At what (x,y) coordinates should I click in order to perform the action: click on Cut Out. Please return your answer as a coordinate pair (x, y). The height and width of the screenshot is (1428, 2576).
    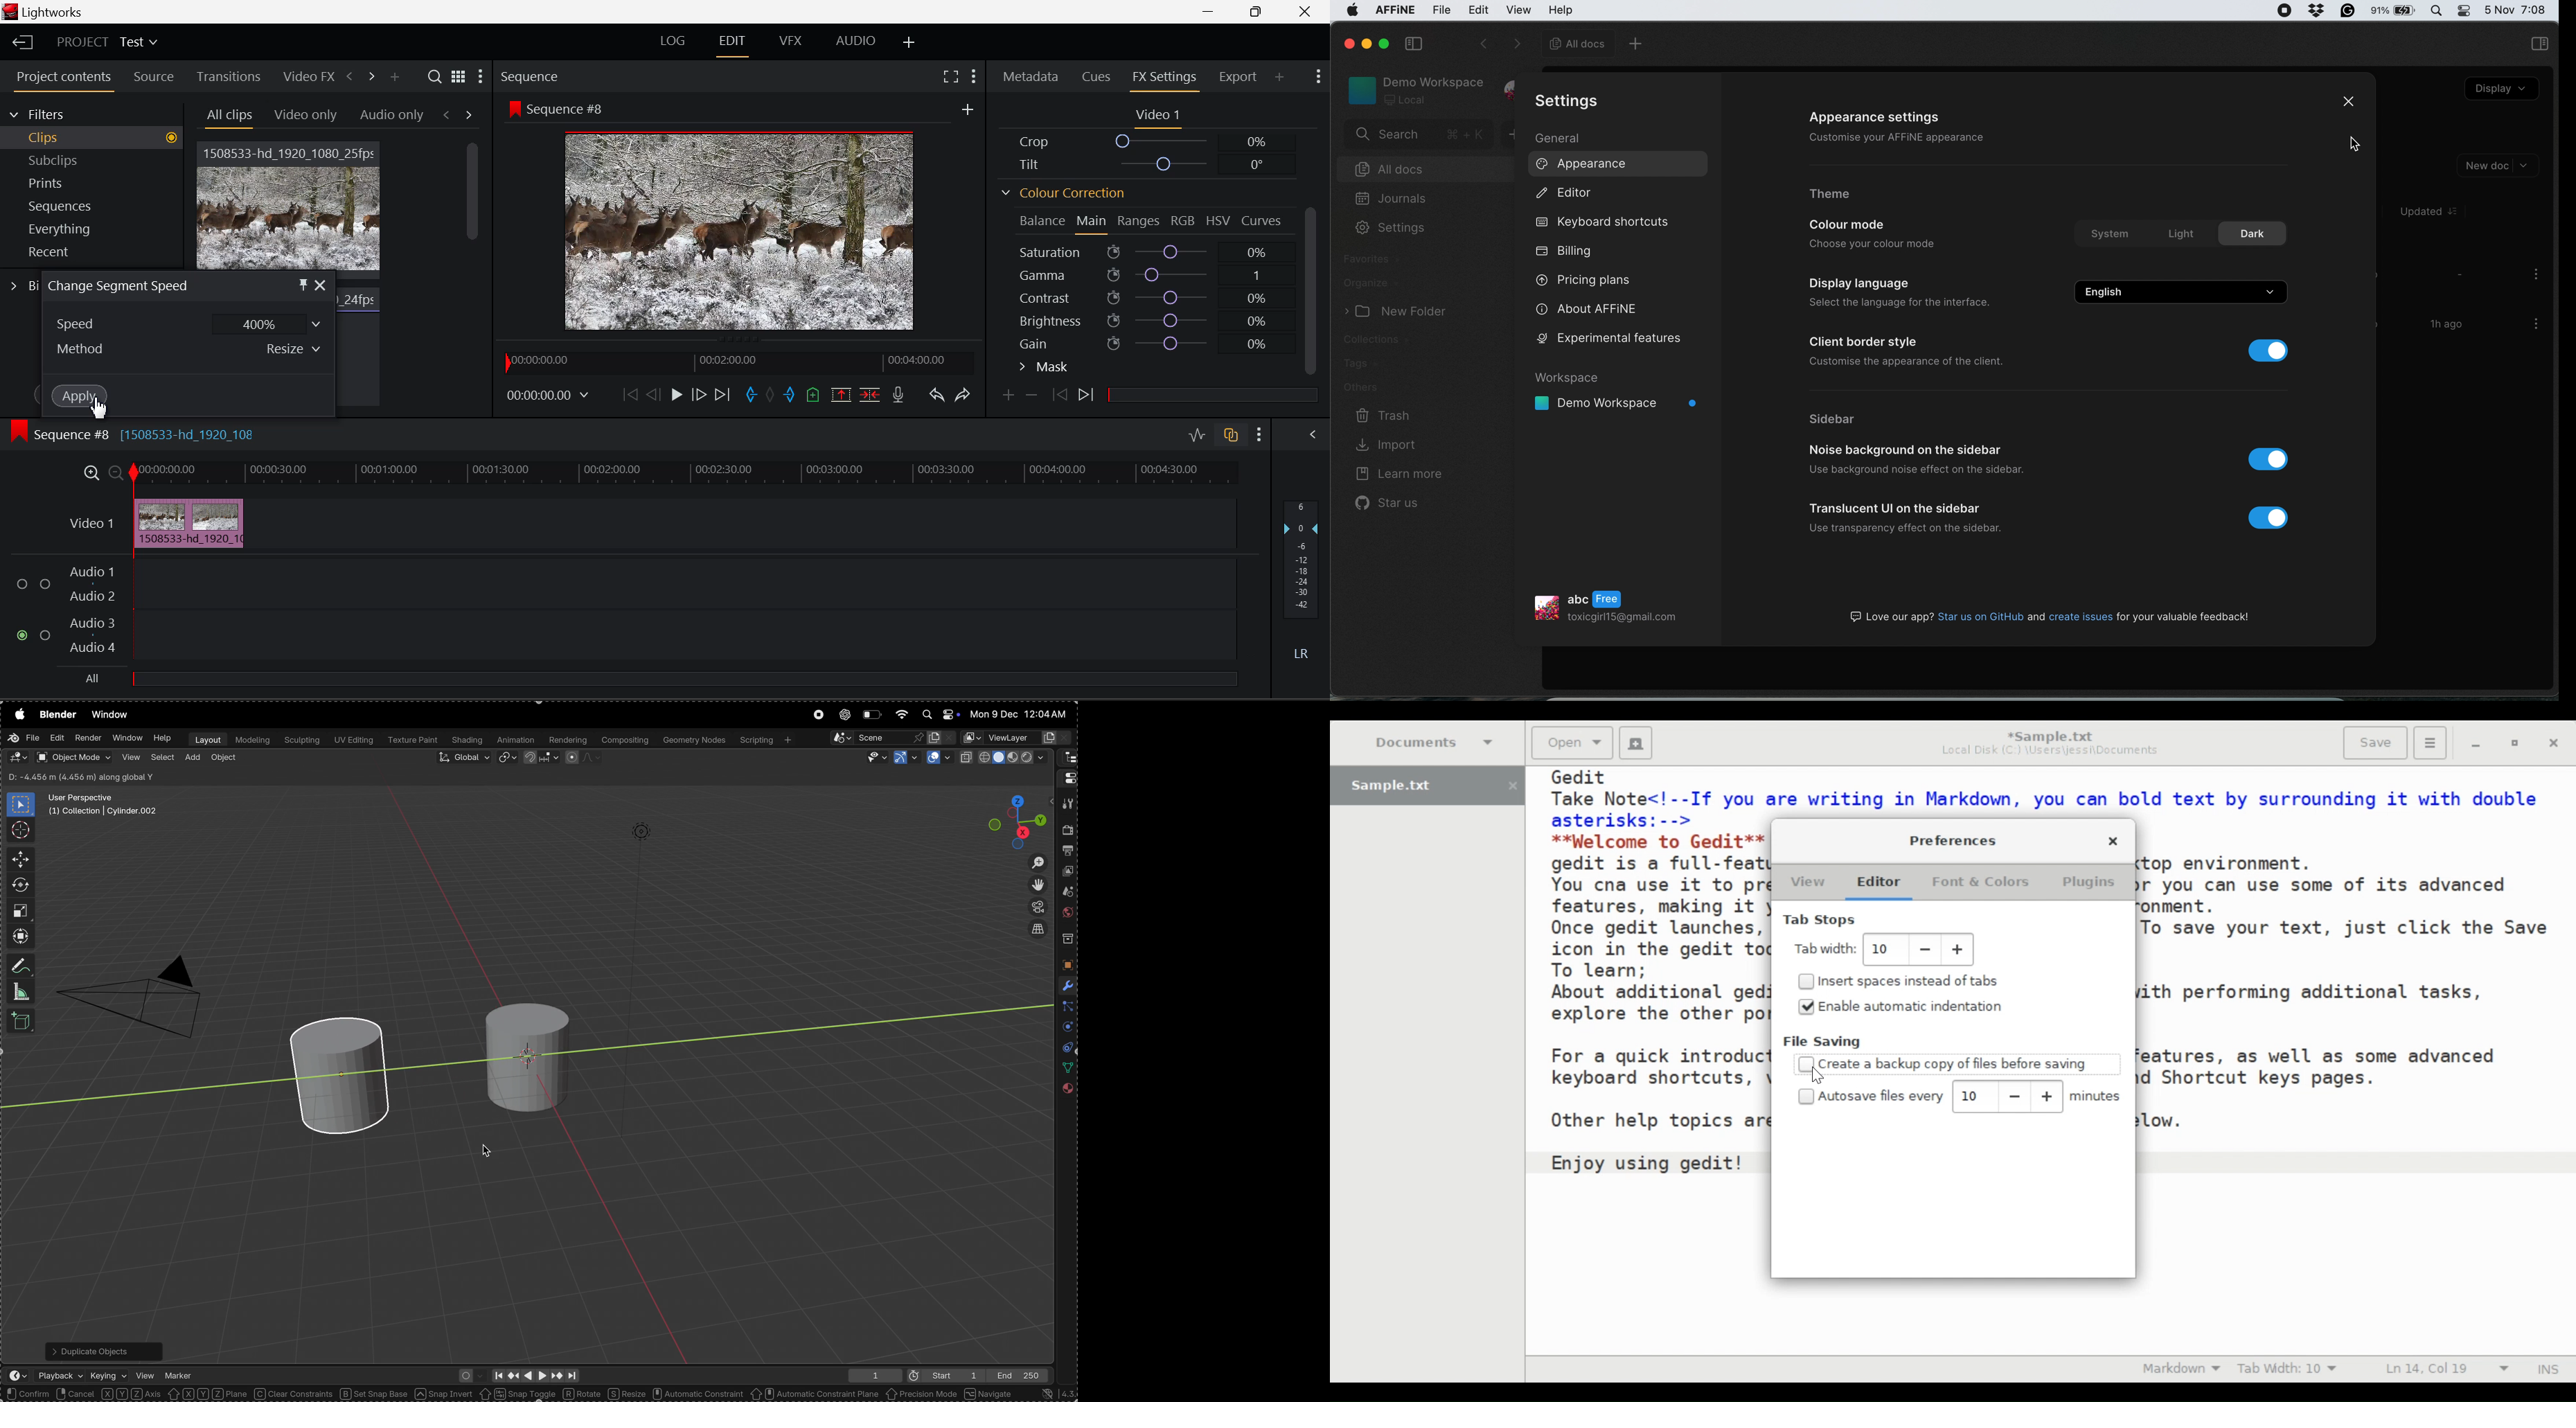
    Looking at the image, I should click on (790, 396).